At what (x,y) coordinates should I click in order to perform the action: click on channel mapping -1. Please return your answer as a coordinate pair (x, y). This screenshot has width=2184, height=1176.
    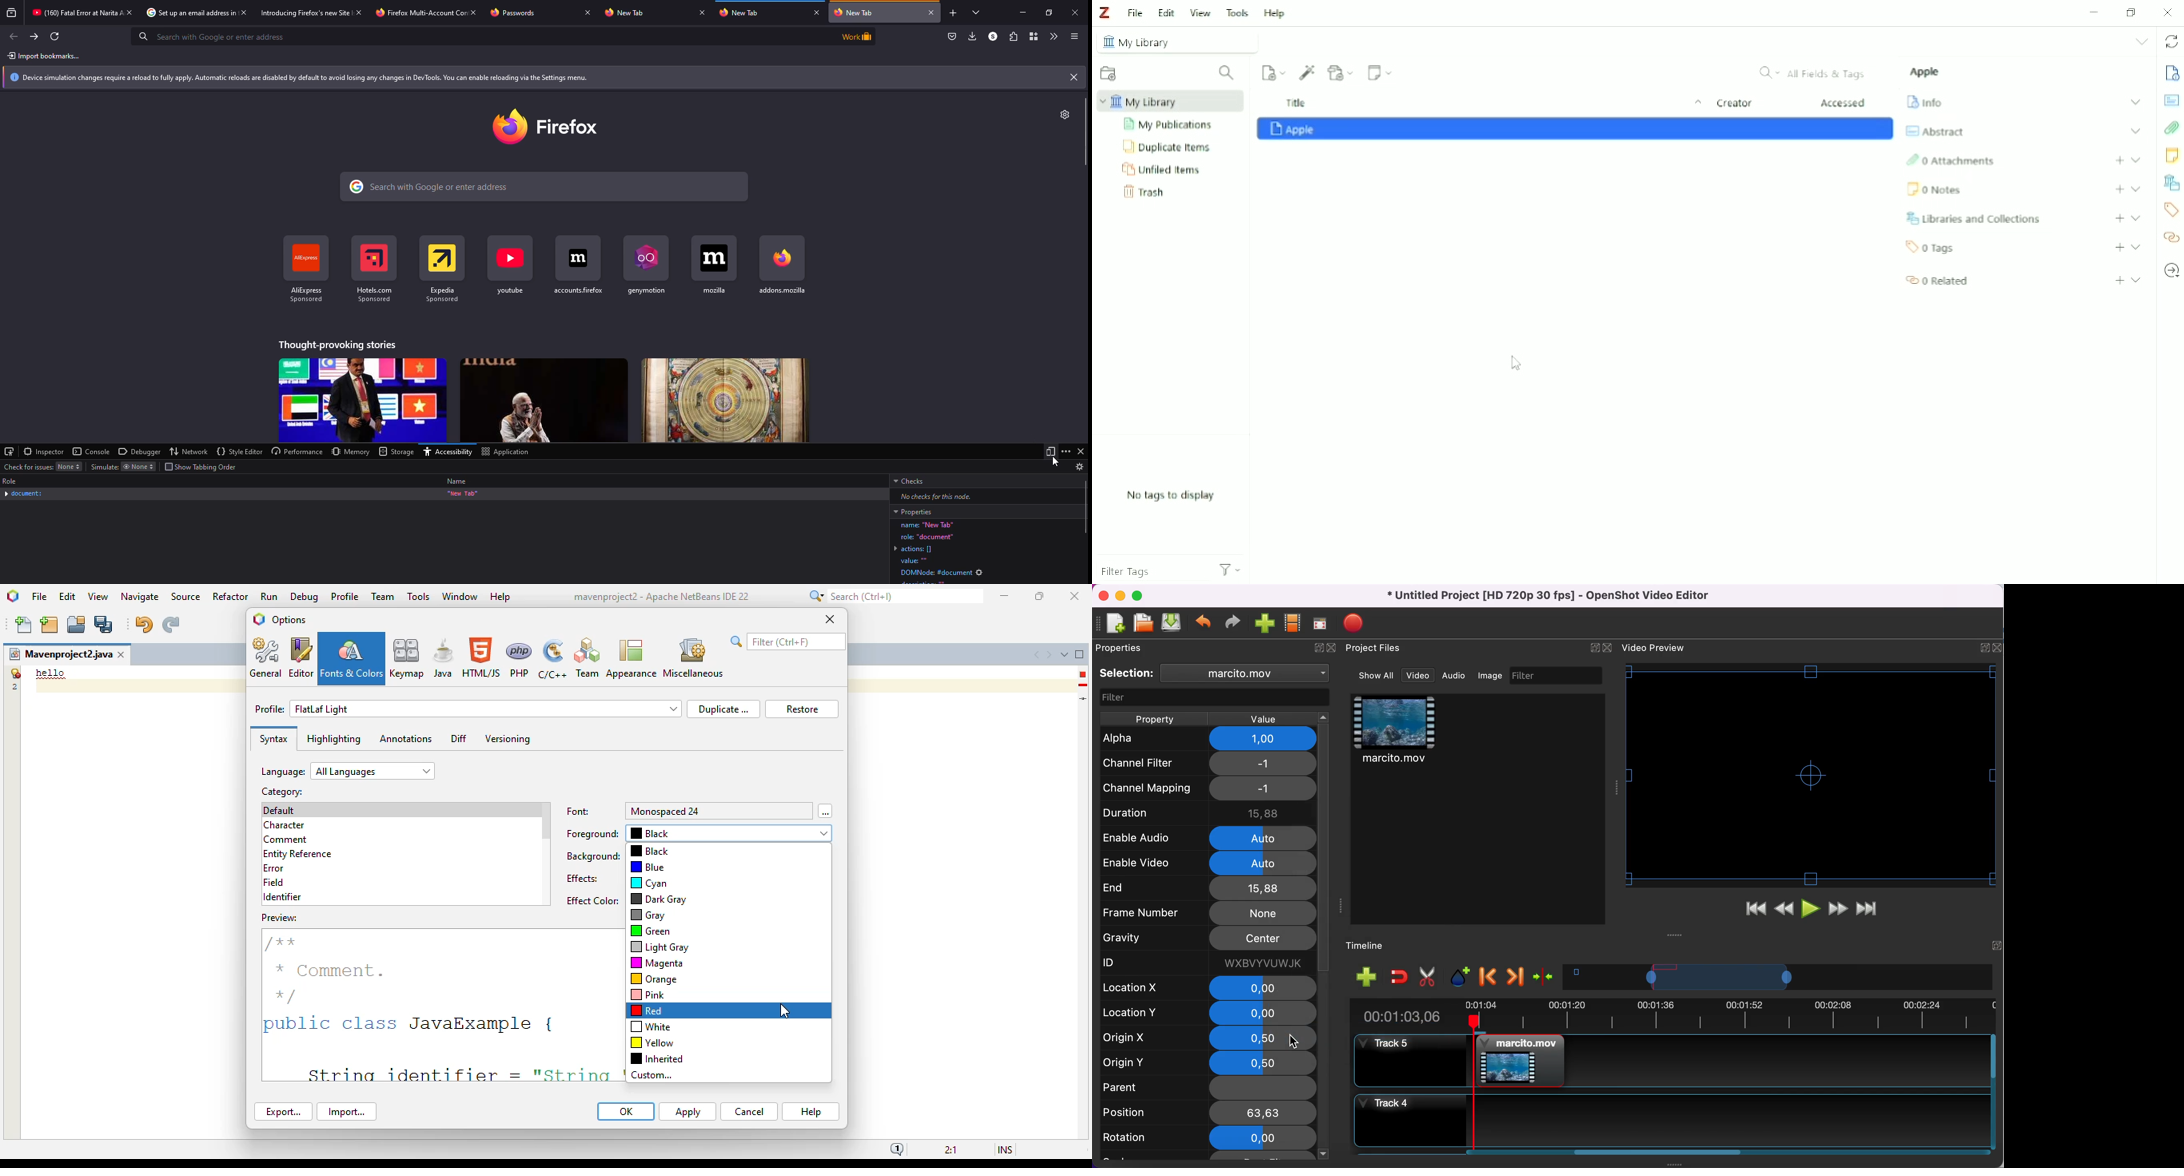
    Looking at the image, I should click on (1207, 788).